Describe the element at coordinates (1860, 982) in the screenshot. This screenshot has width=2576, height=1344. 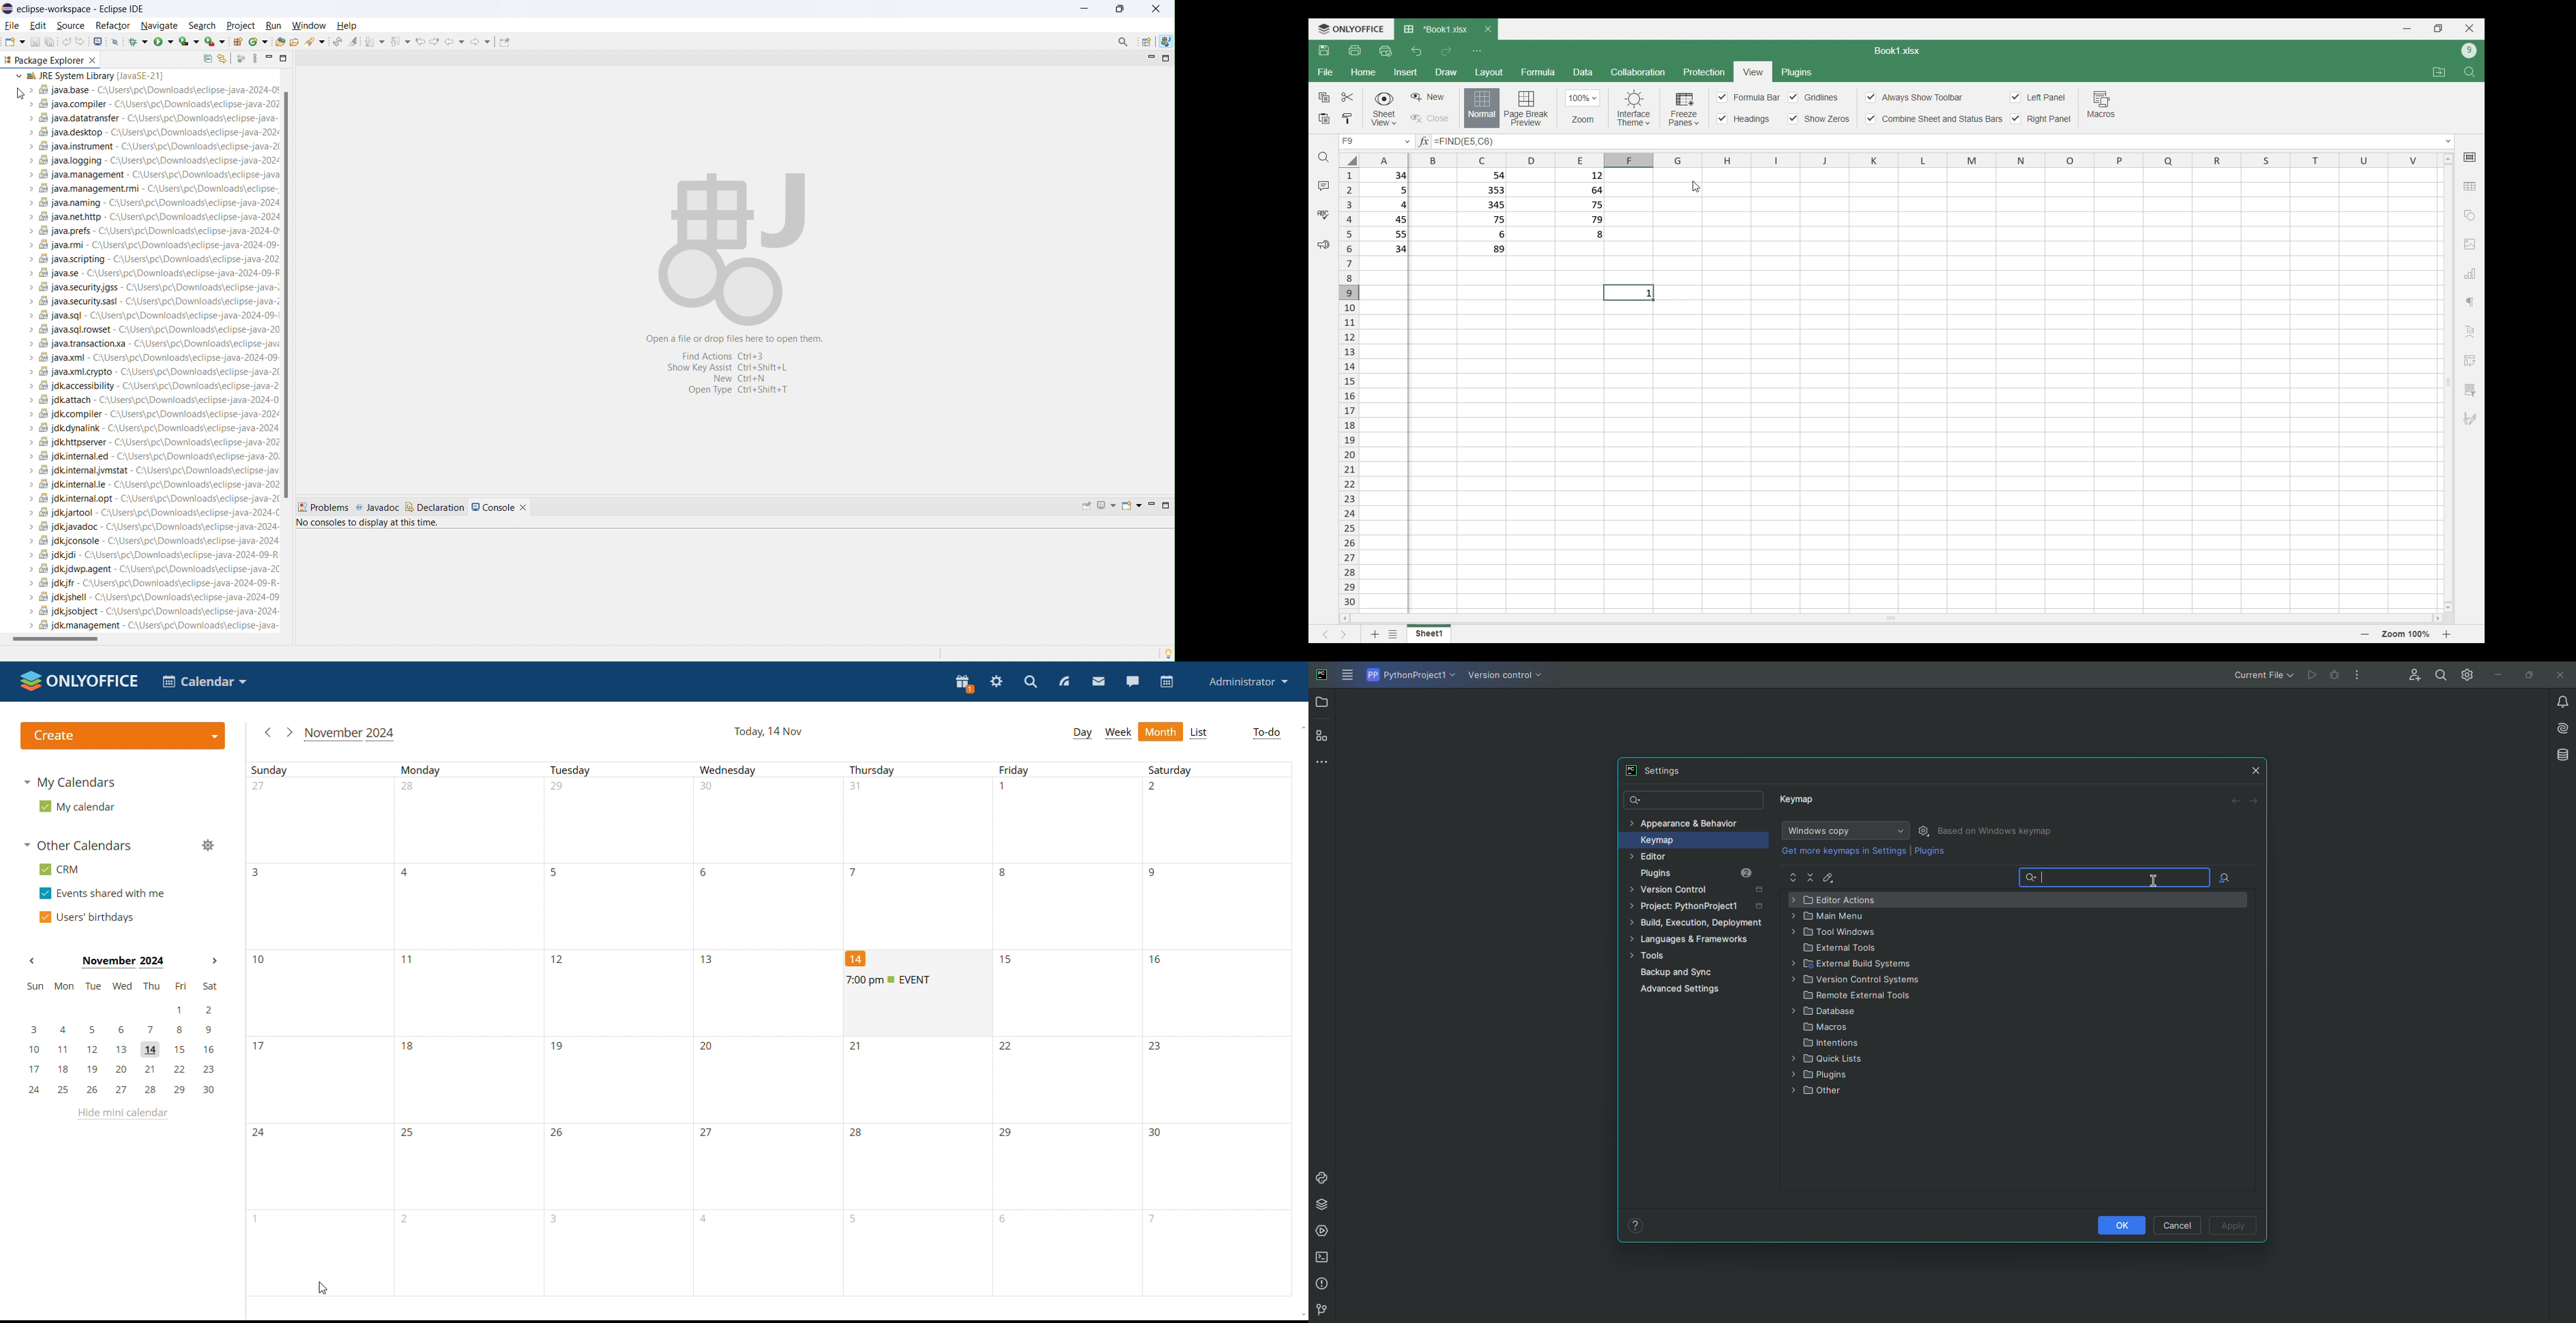
I see `Version Control` at that location.